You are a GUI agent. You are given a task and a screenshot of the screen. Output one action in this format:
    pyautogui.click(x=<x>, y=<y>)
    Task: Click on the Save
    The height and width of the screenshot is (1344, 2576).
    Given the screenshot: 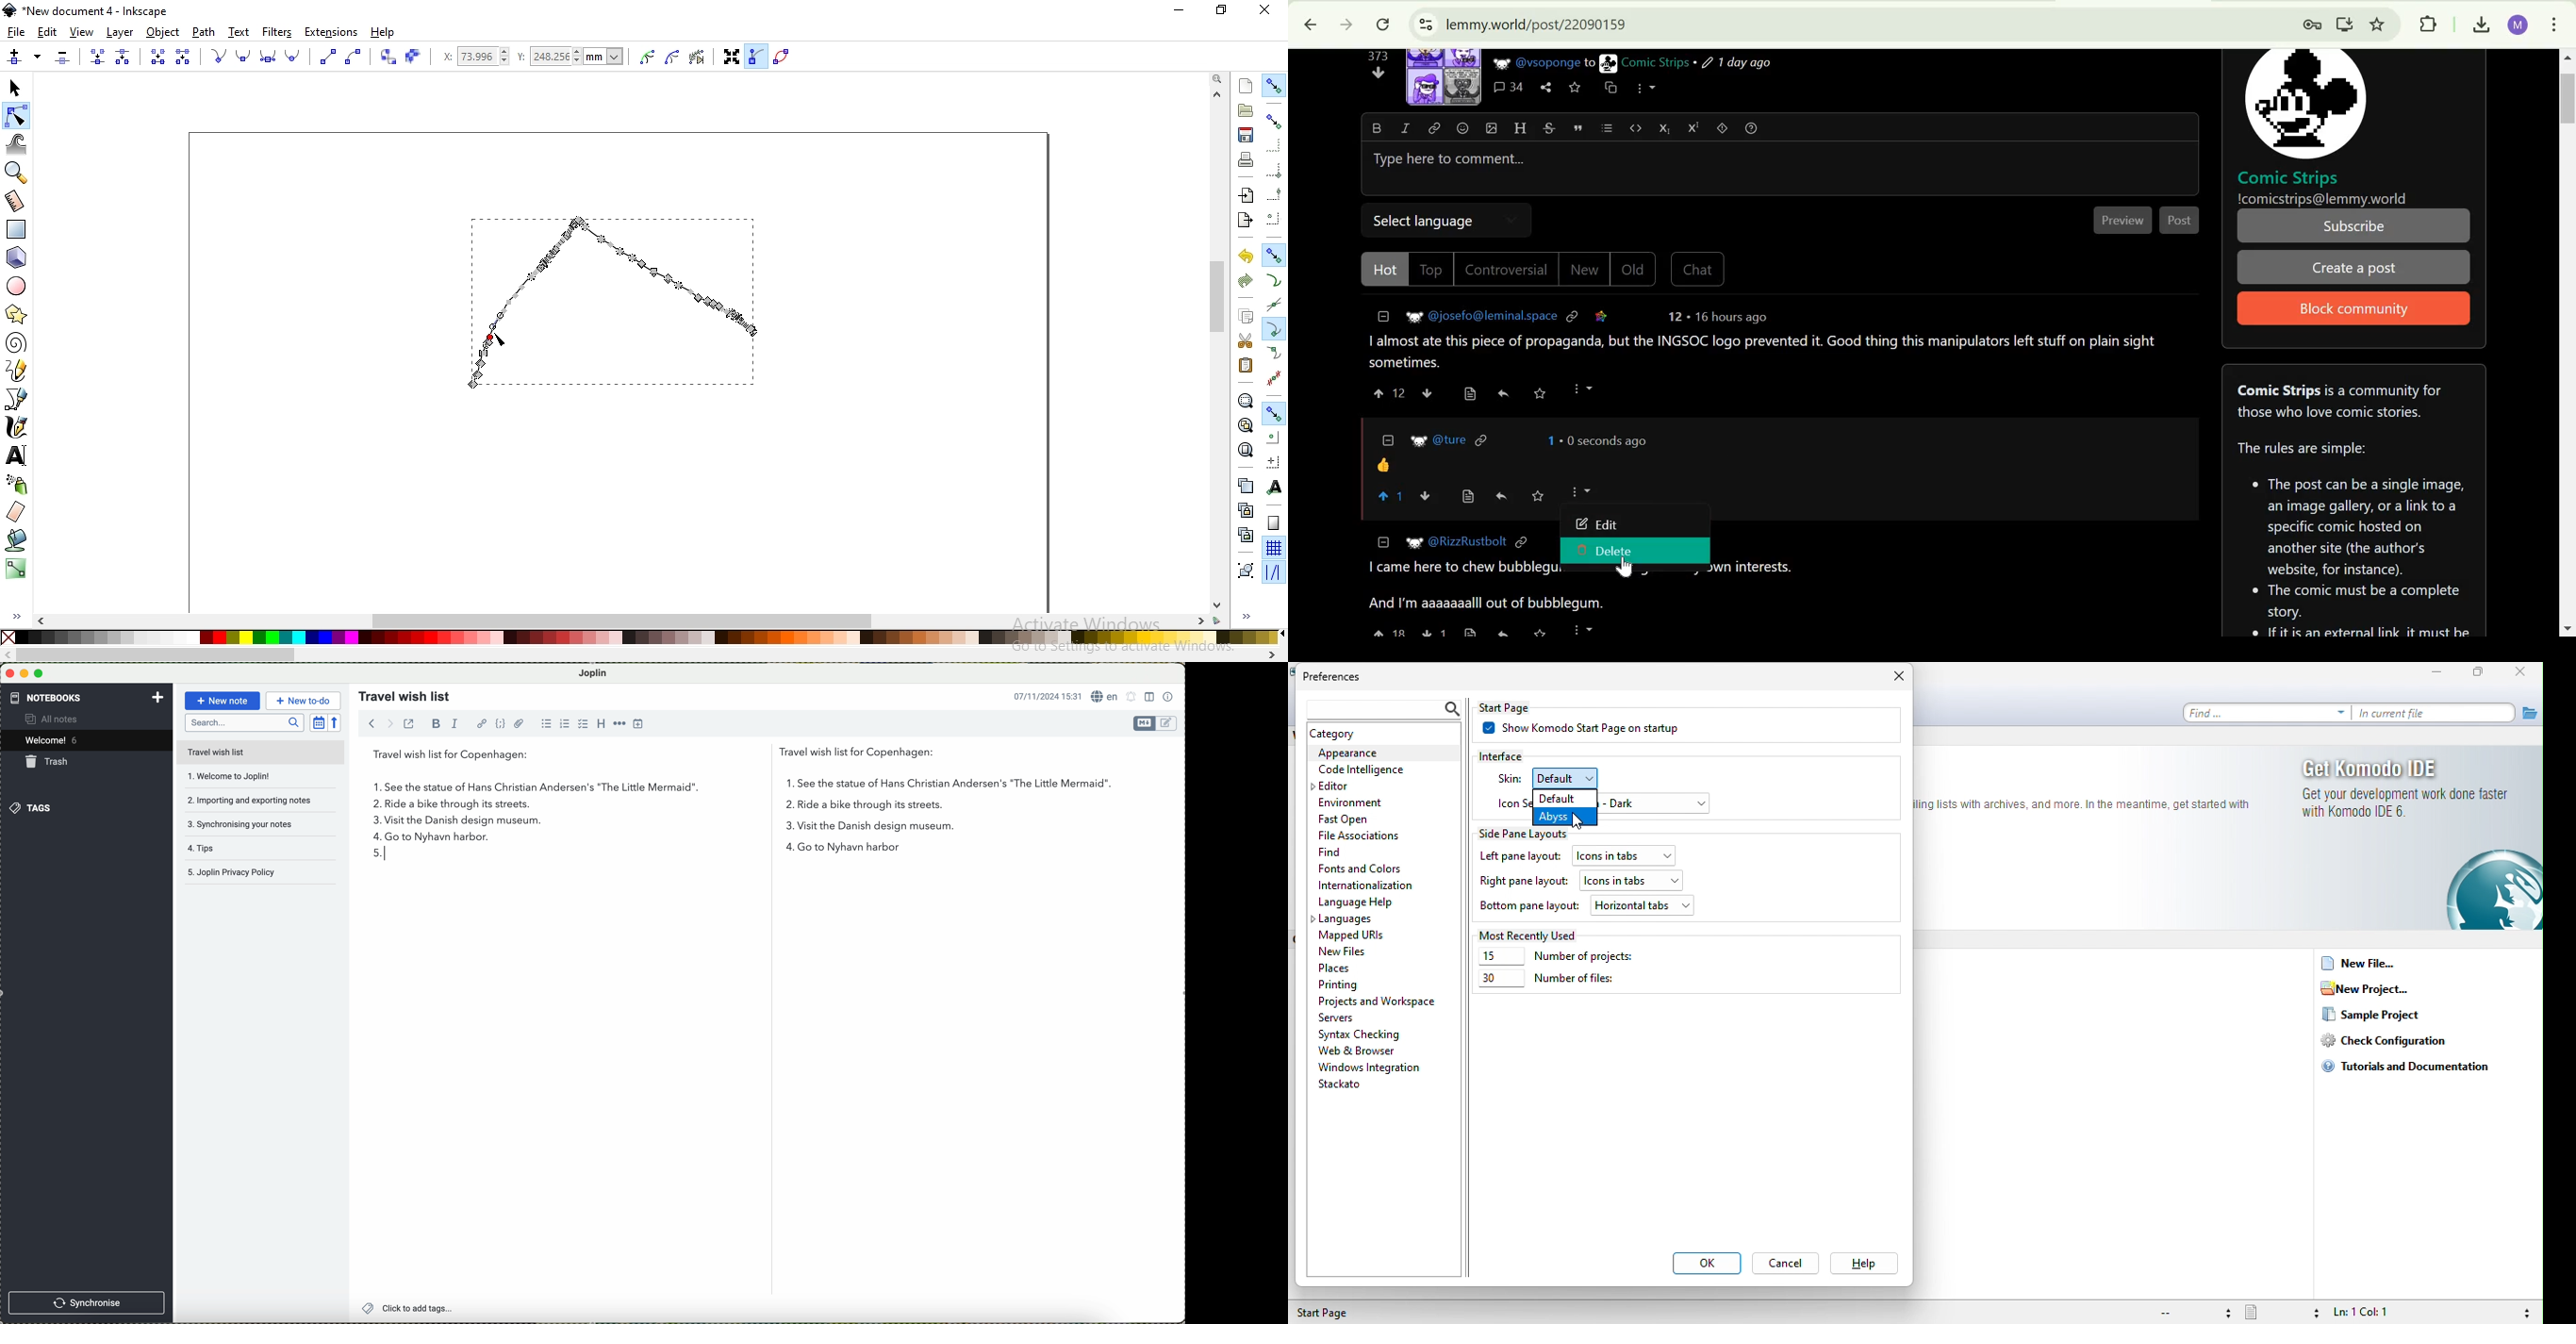 What is the action you would take?
    pyautogui.click(x=1538, y=496)
    